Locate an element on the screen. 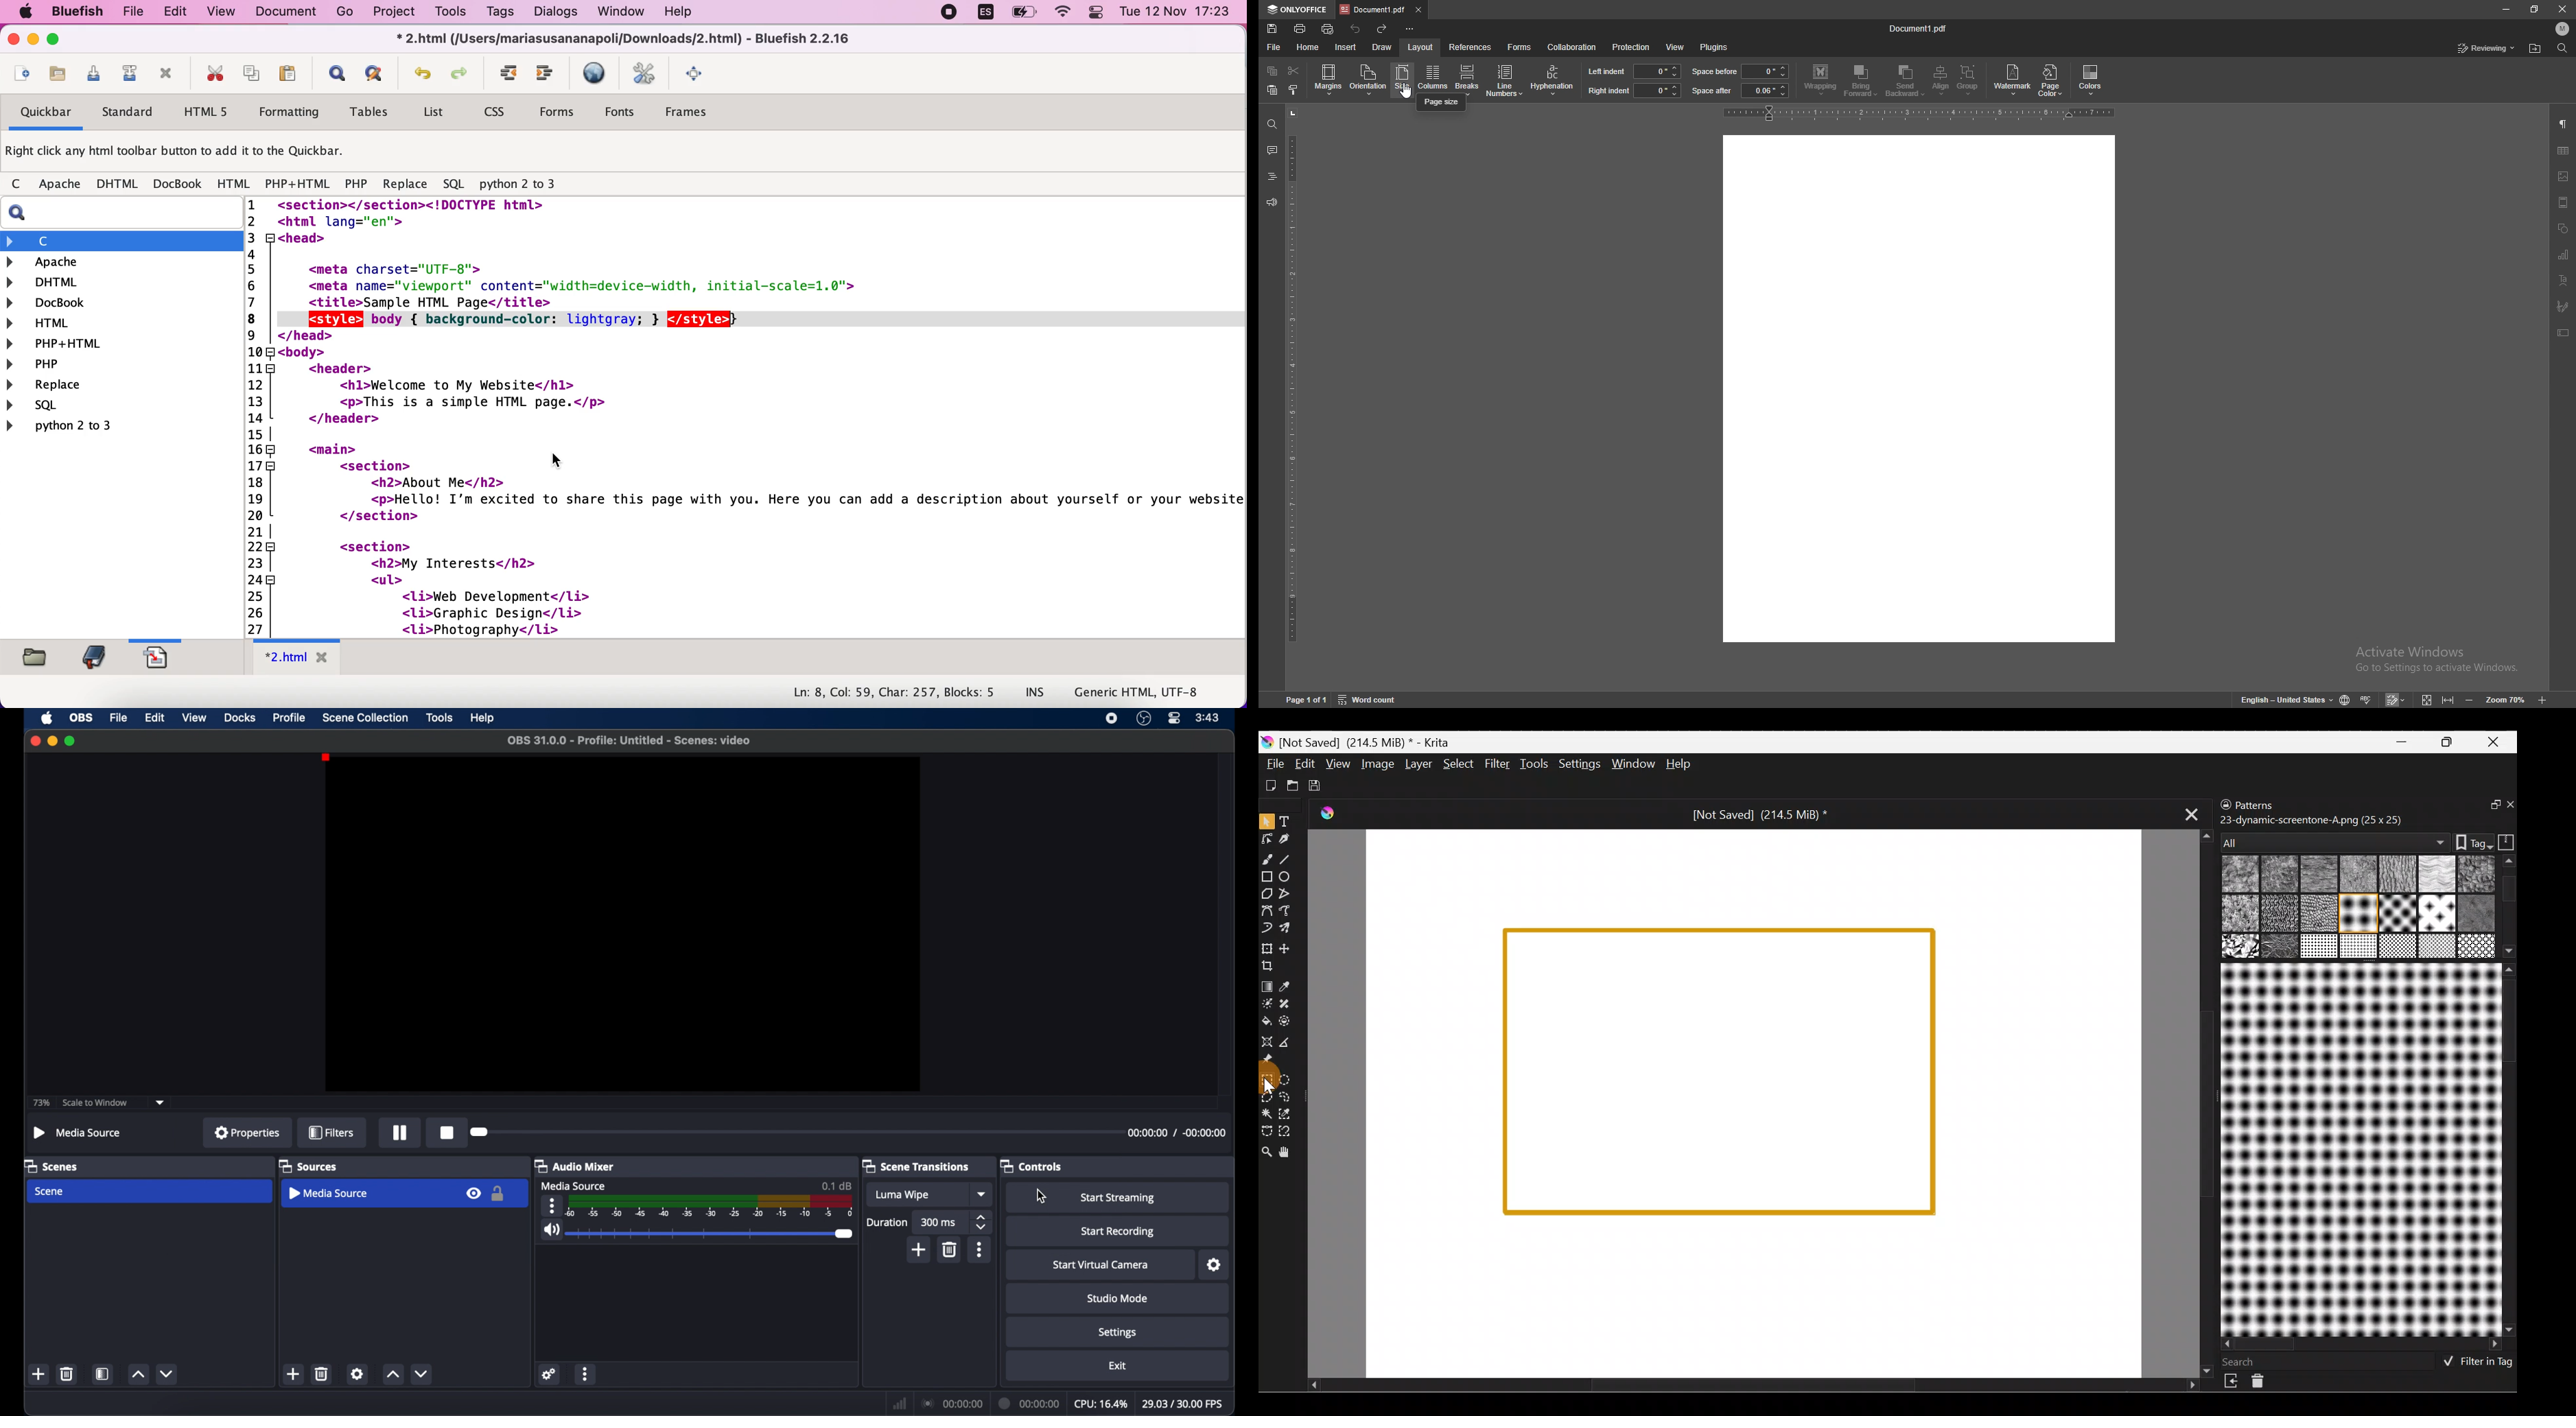 This screenshot has width=2576, height=1428. 0.1 db is located at coordinates (837, 1186).